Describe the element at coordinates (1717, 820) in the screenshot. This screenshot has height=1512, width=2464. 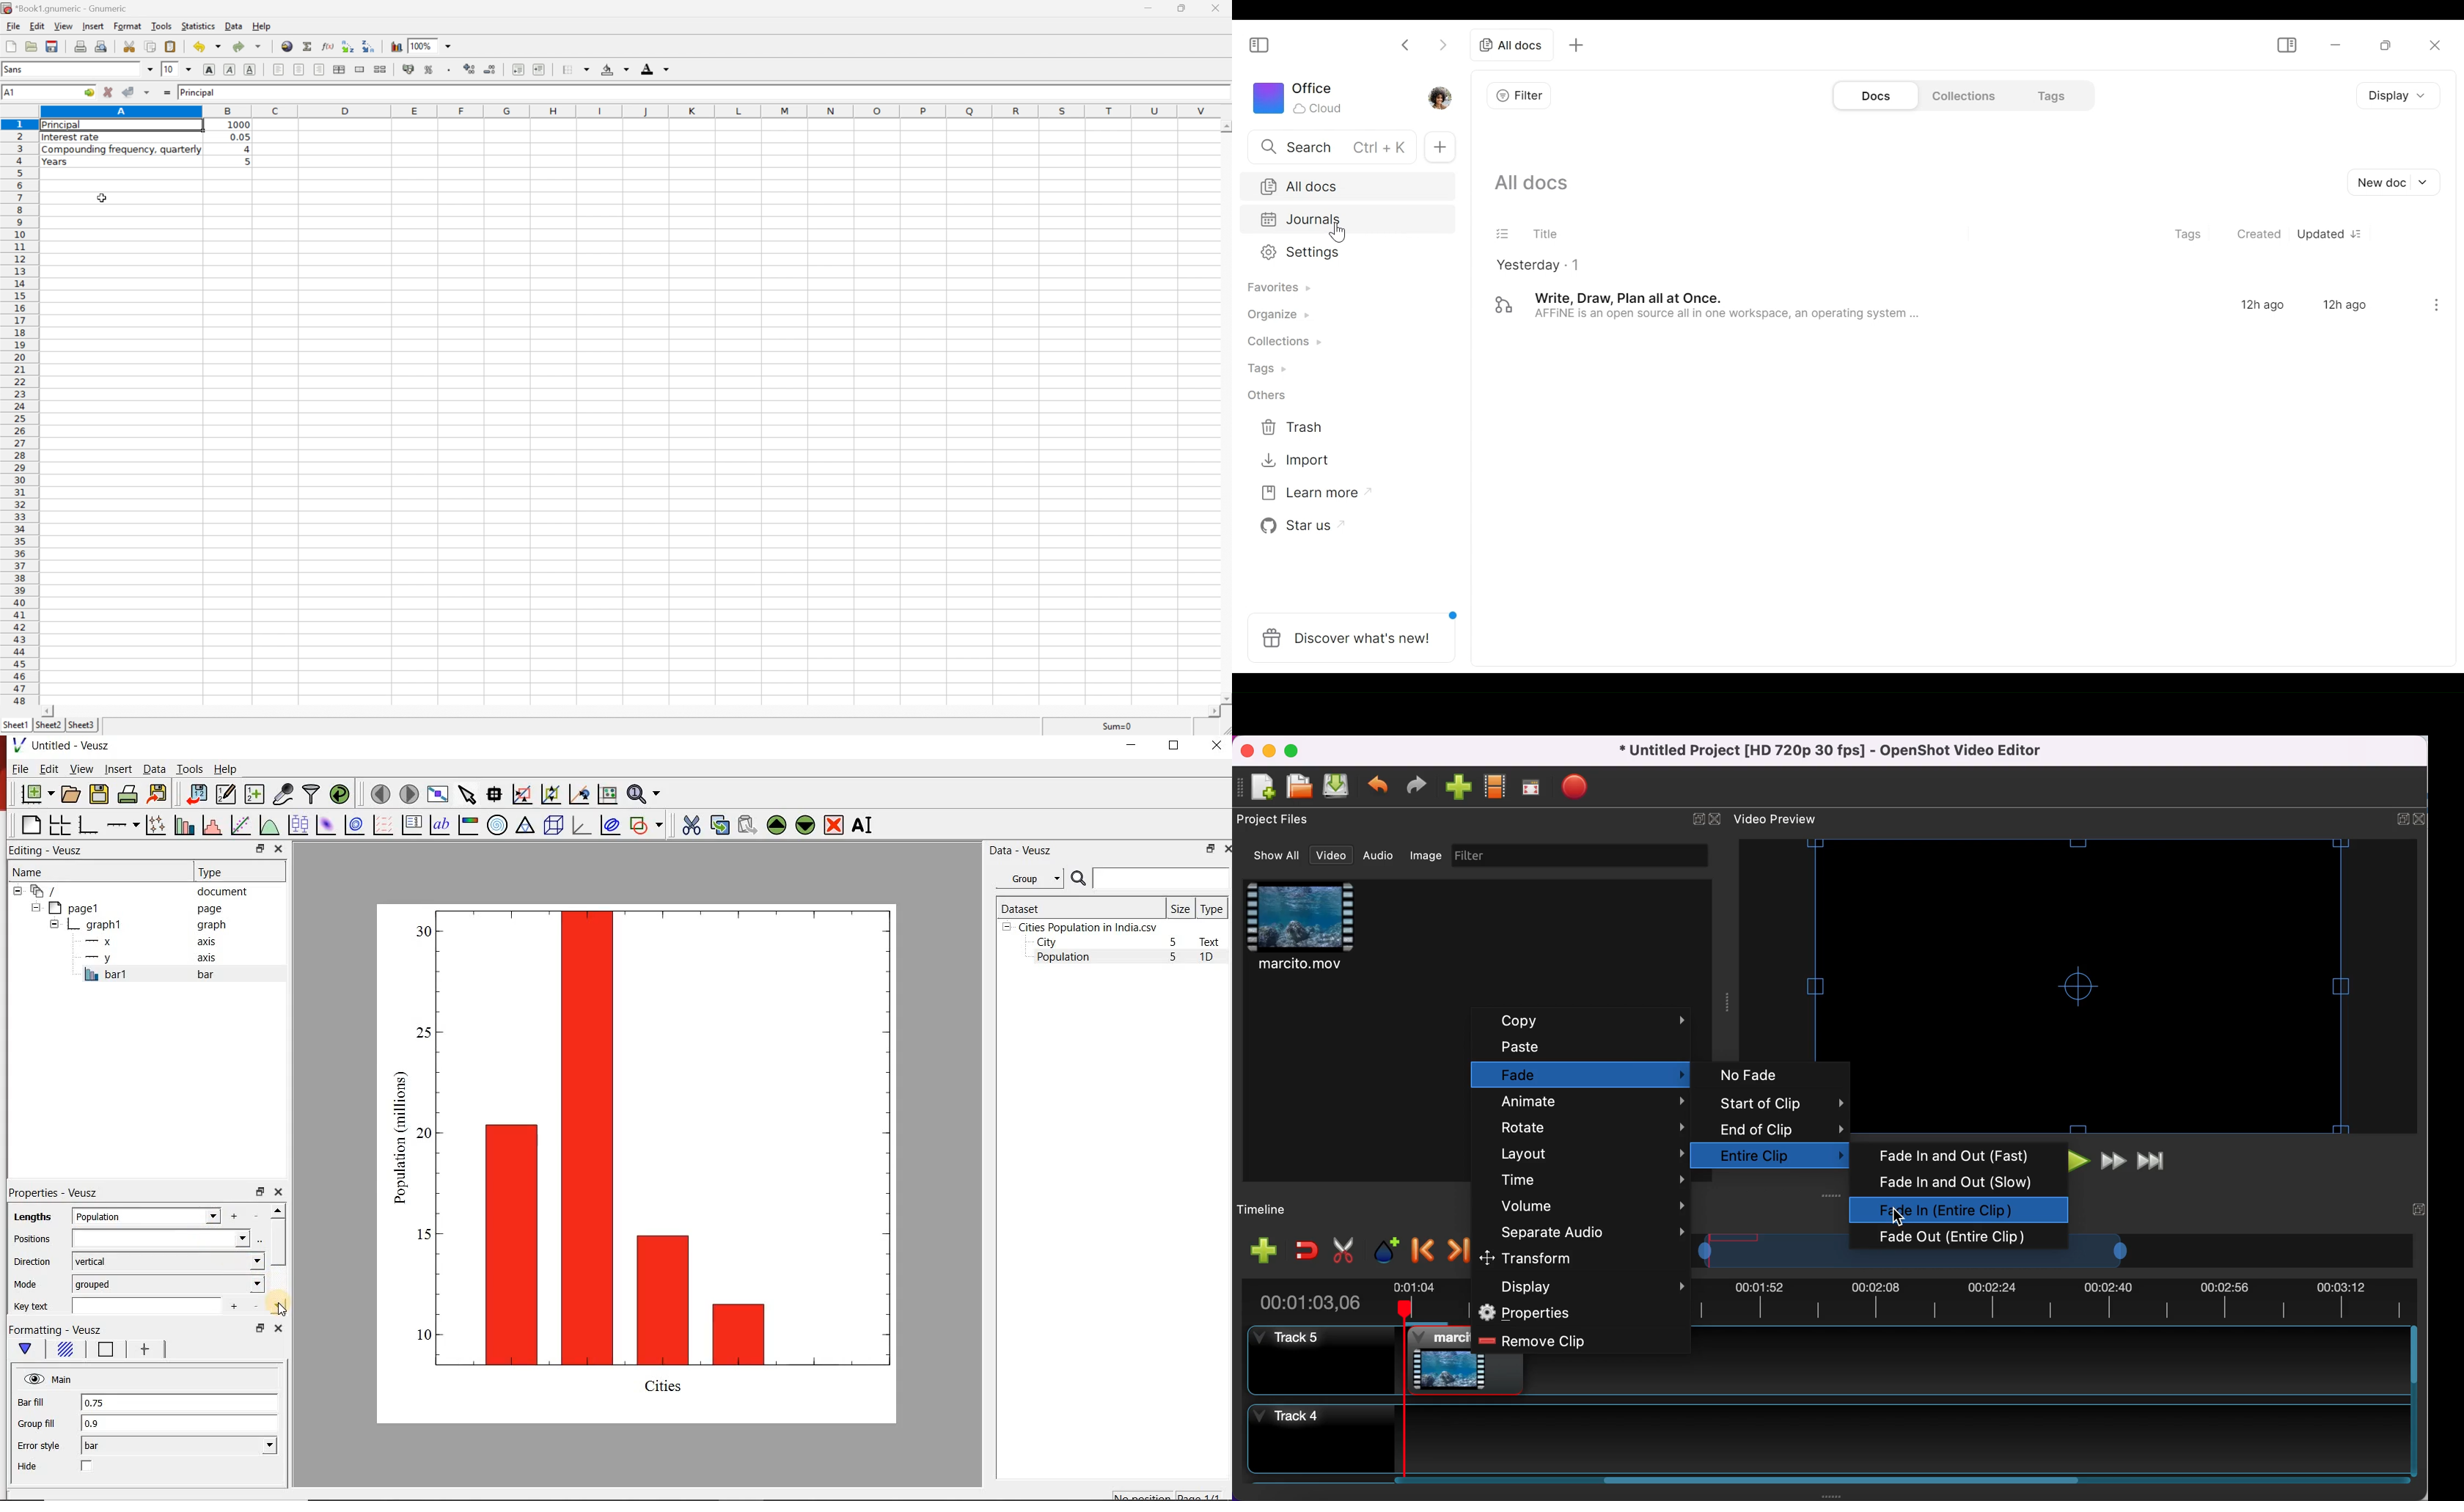
I see `close` at that location.